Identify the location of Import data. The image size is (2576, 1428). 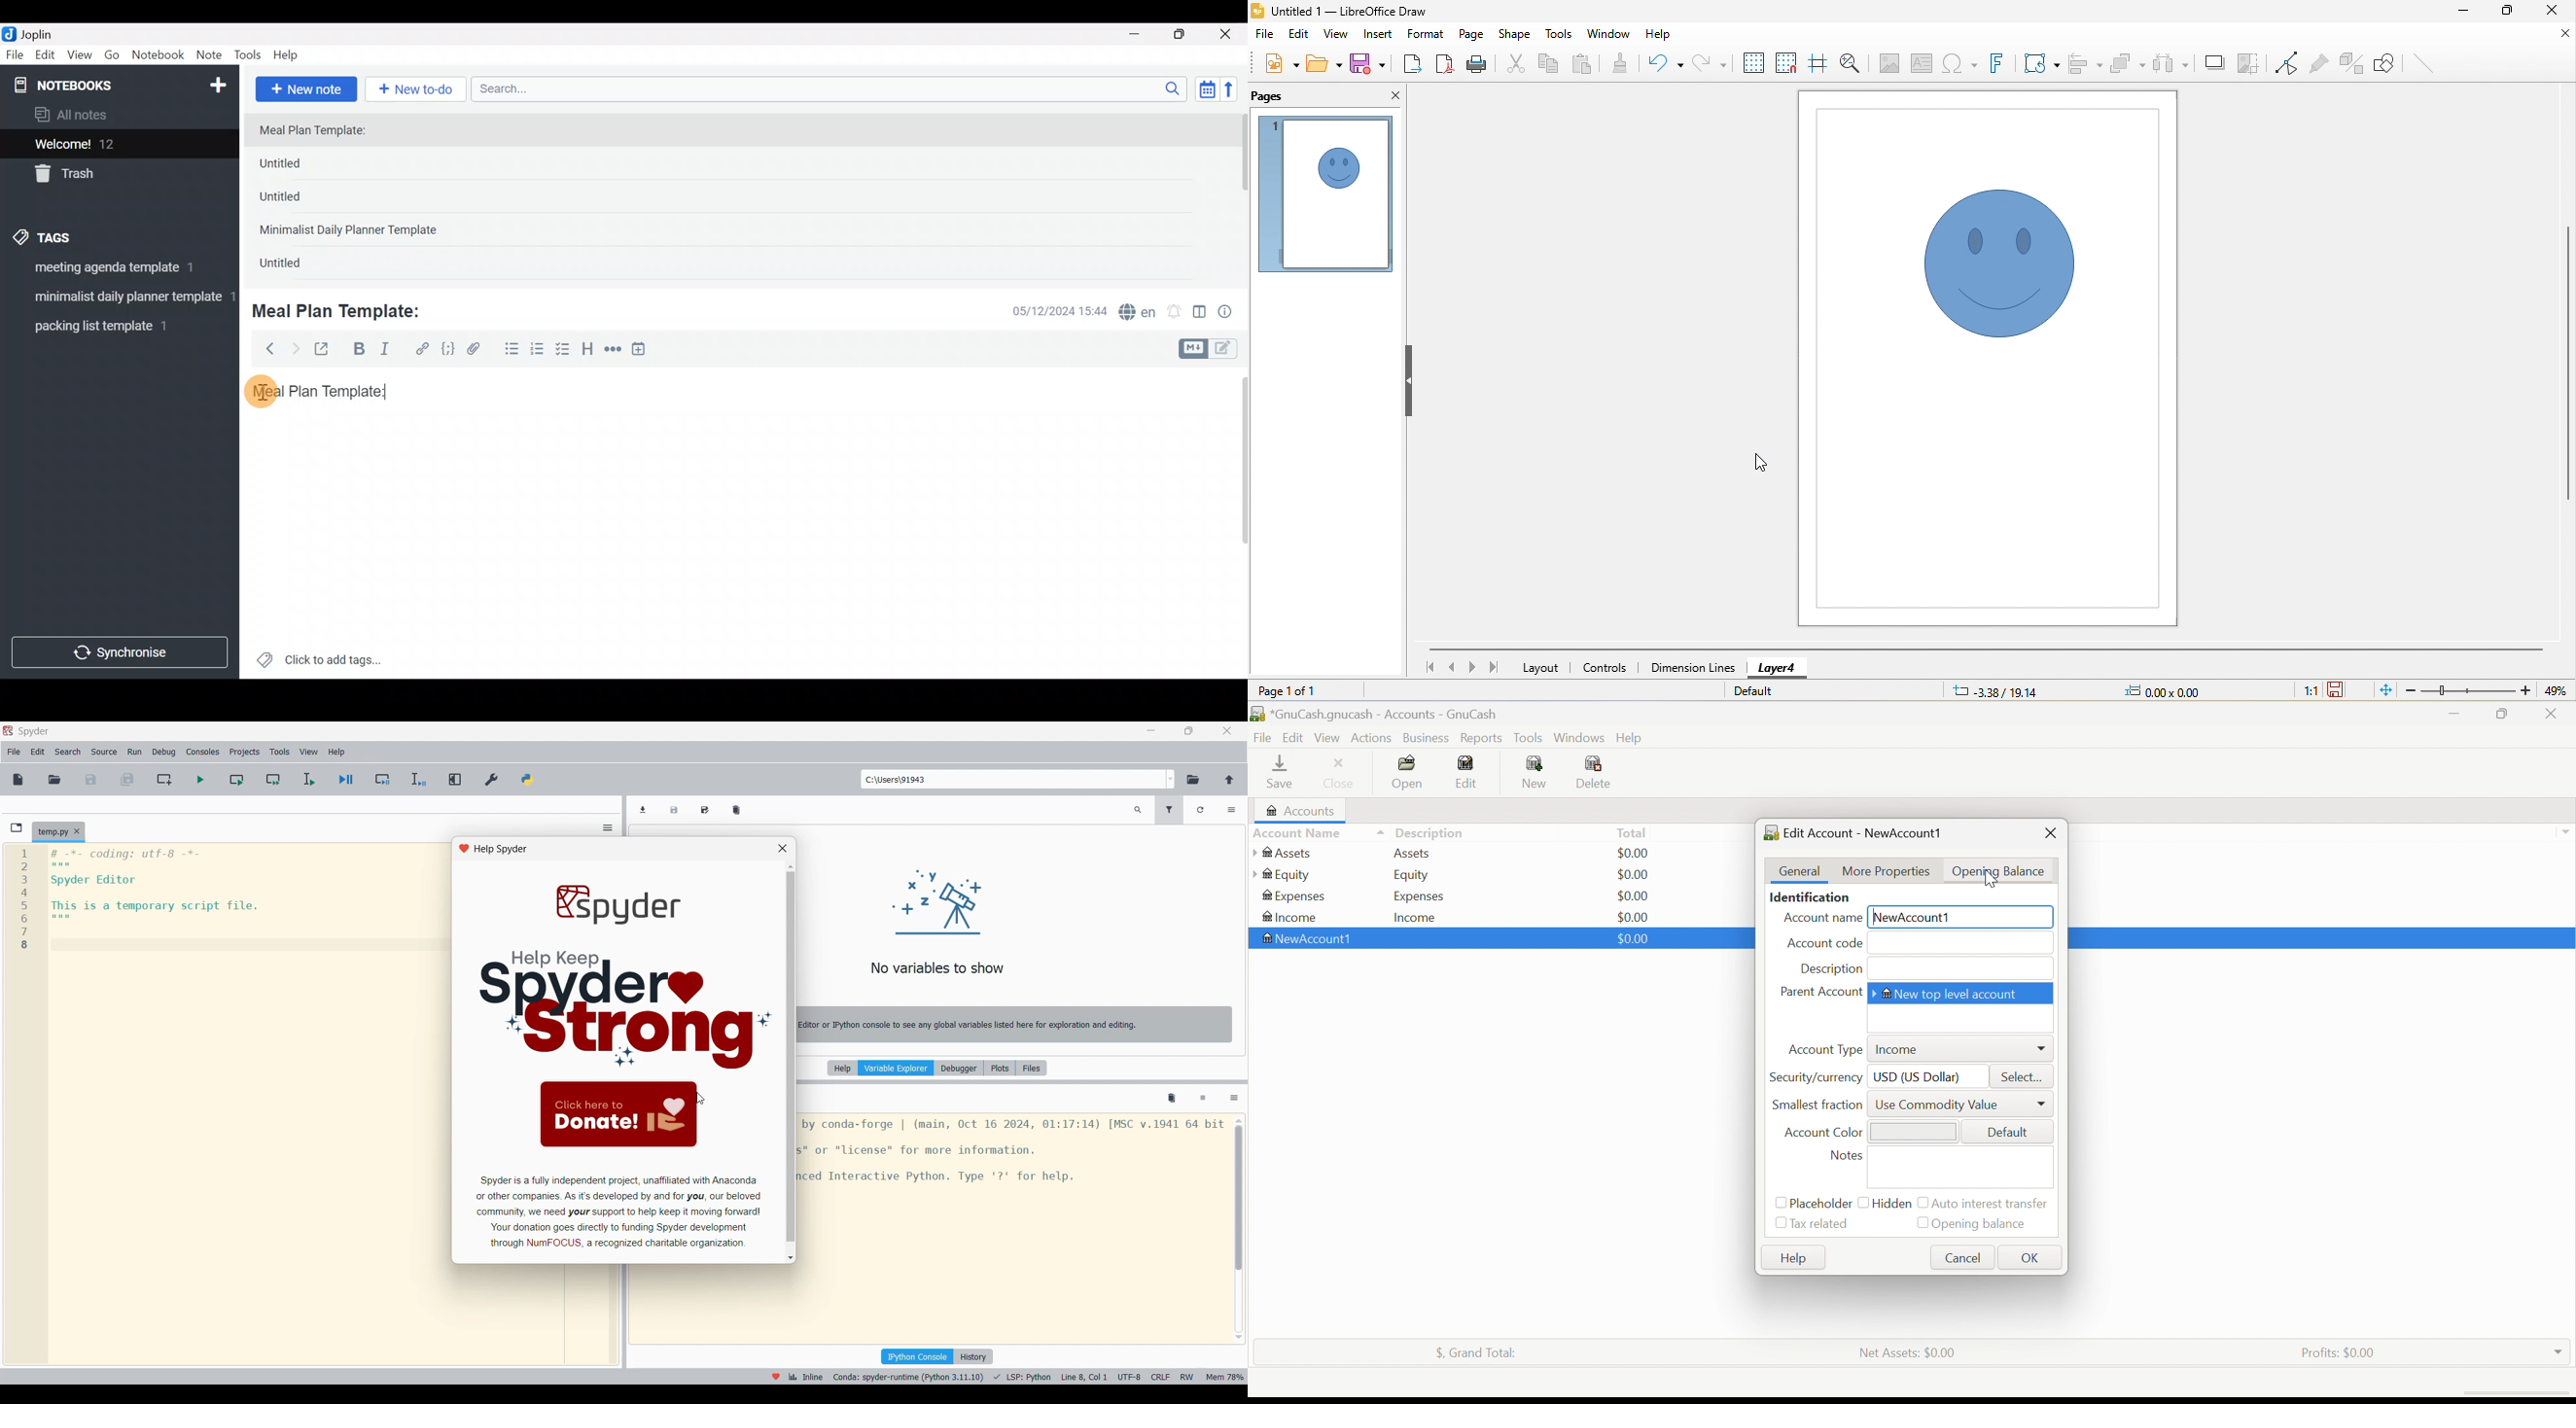
(644, 810).